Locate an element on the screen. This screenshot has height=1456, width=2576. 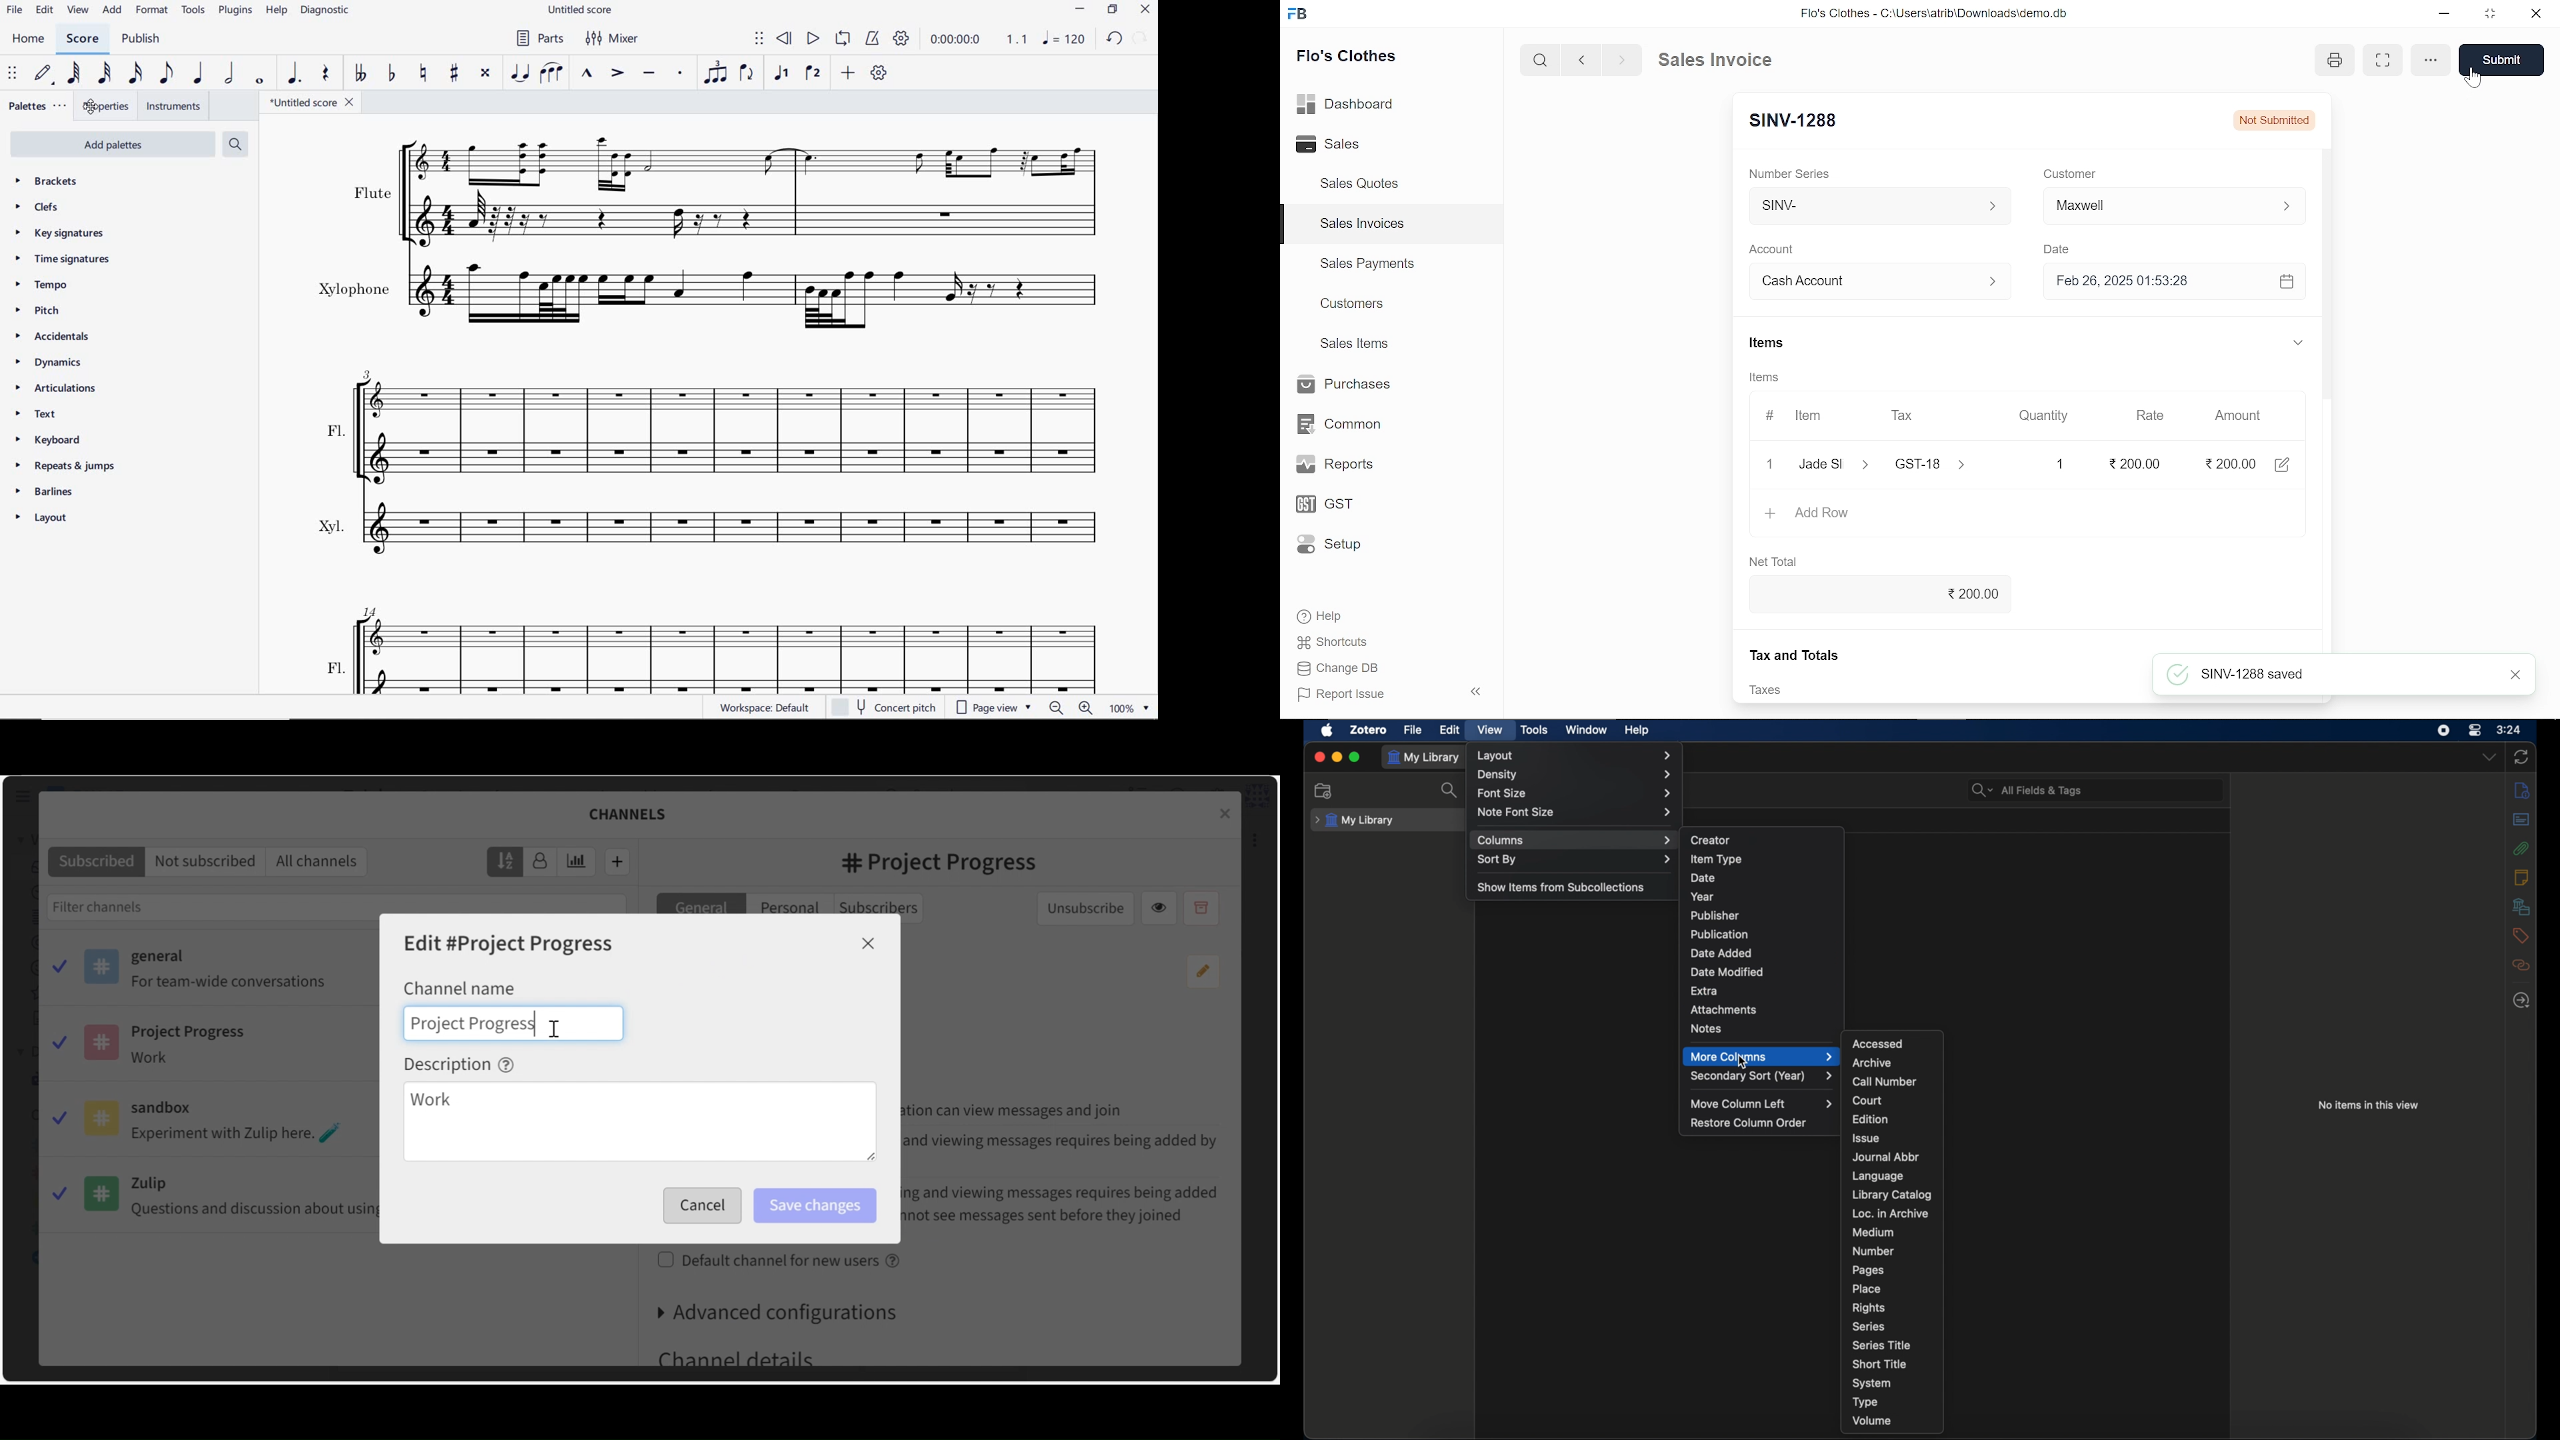
Sales Payments. is located at coordinates (1366, 264).